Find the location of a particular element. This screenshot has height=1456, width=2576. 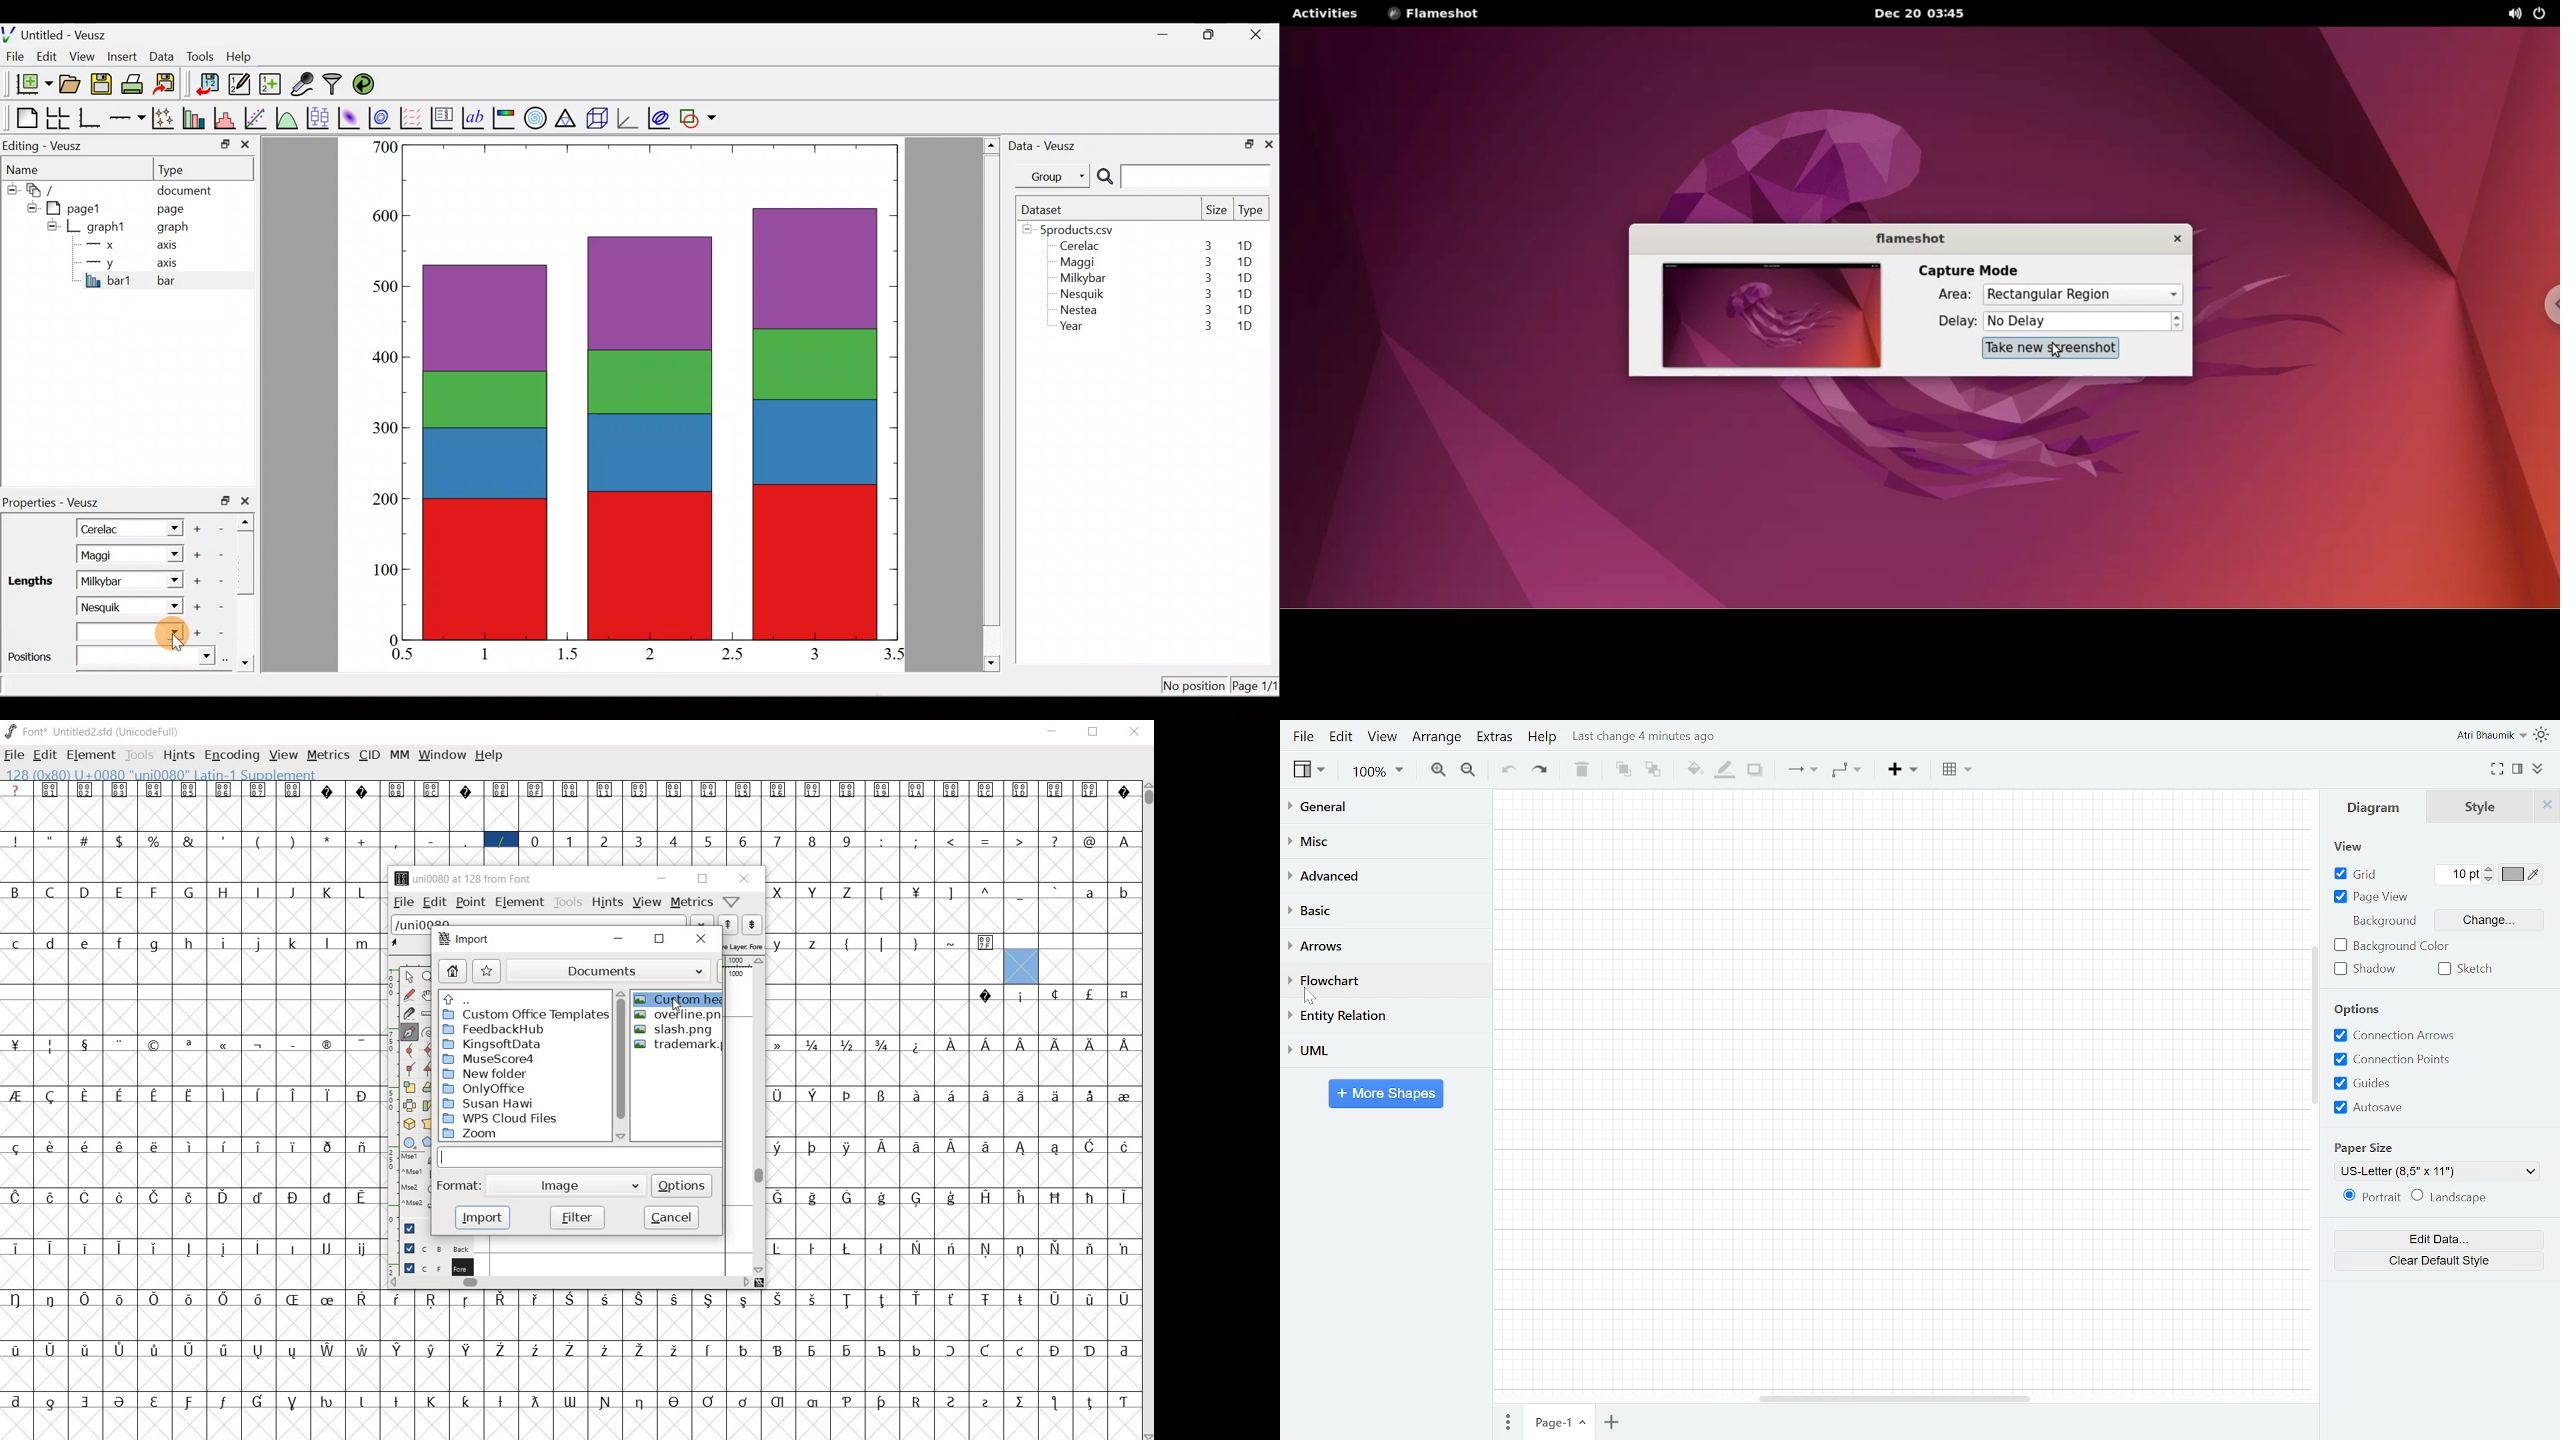

Arrows is located at coordinates (1382, 948).